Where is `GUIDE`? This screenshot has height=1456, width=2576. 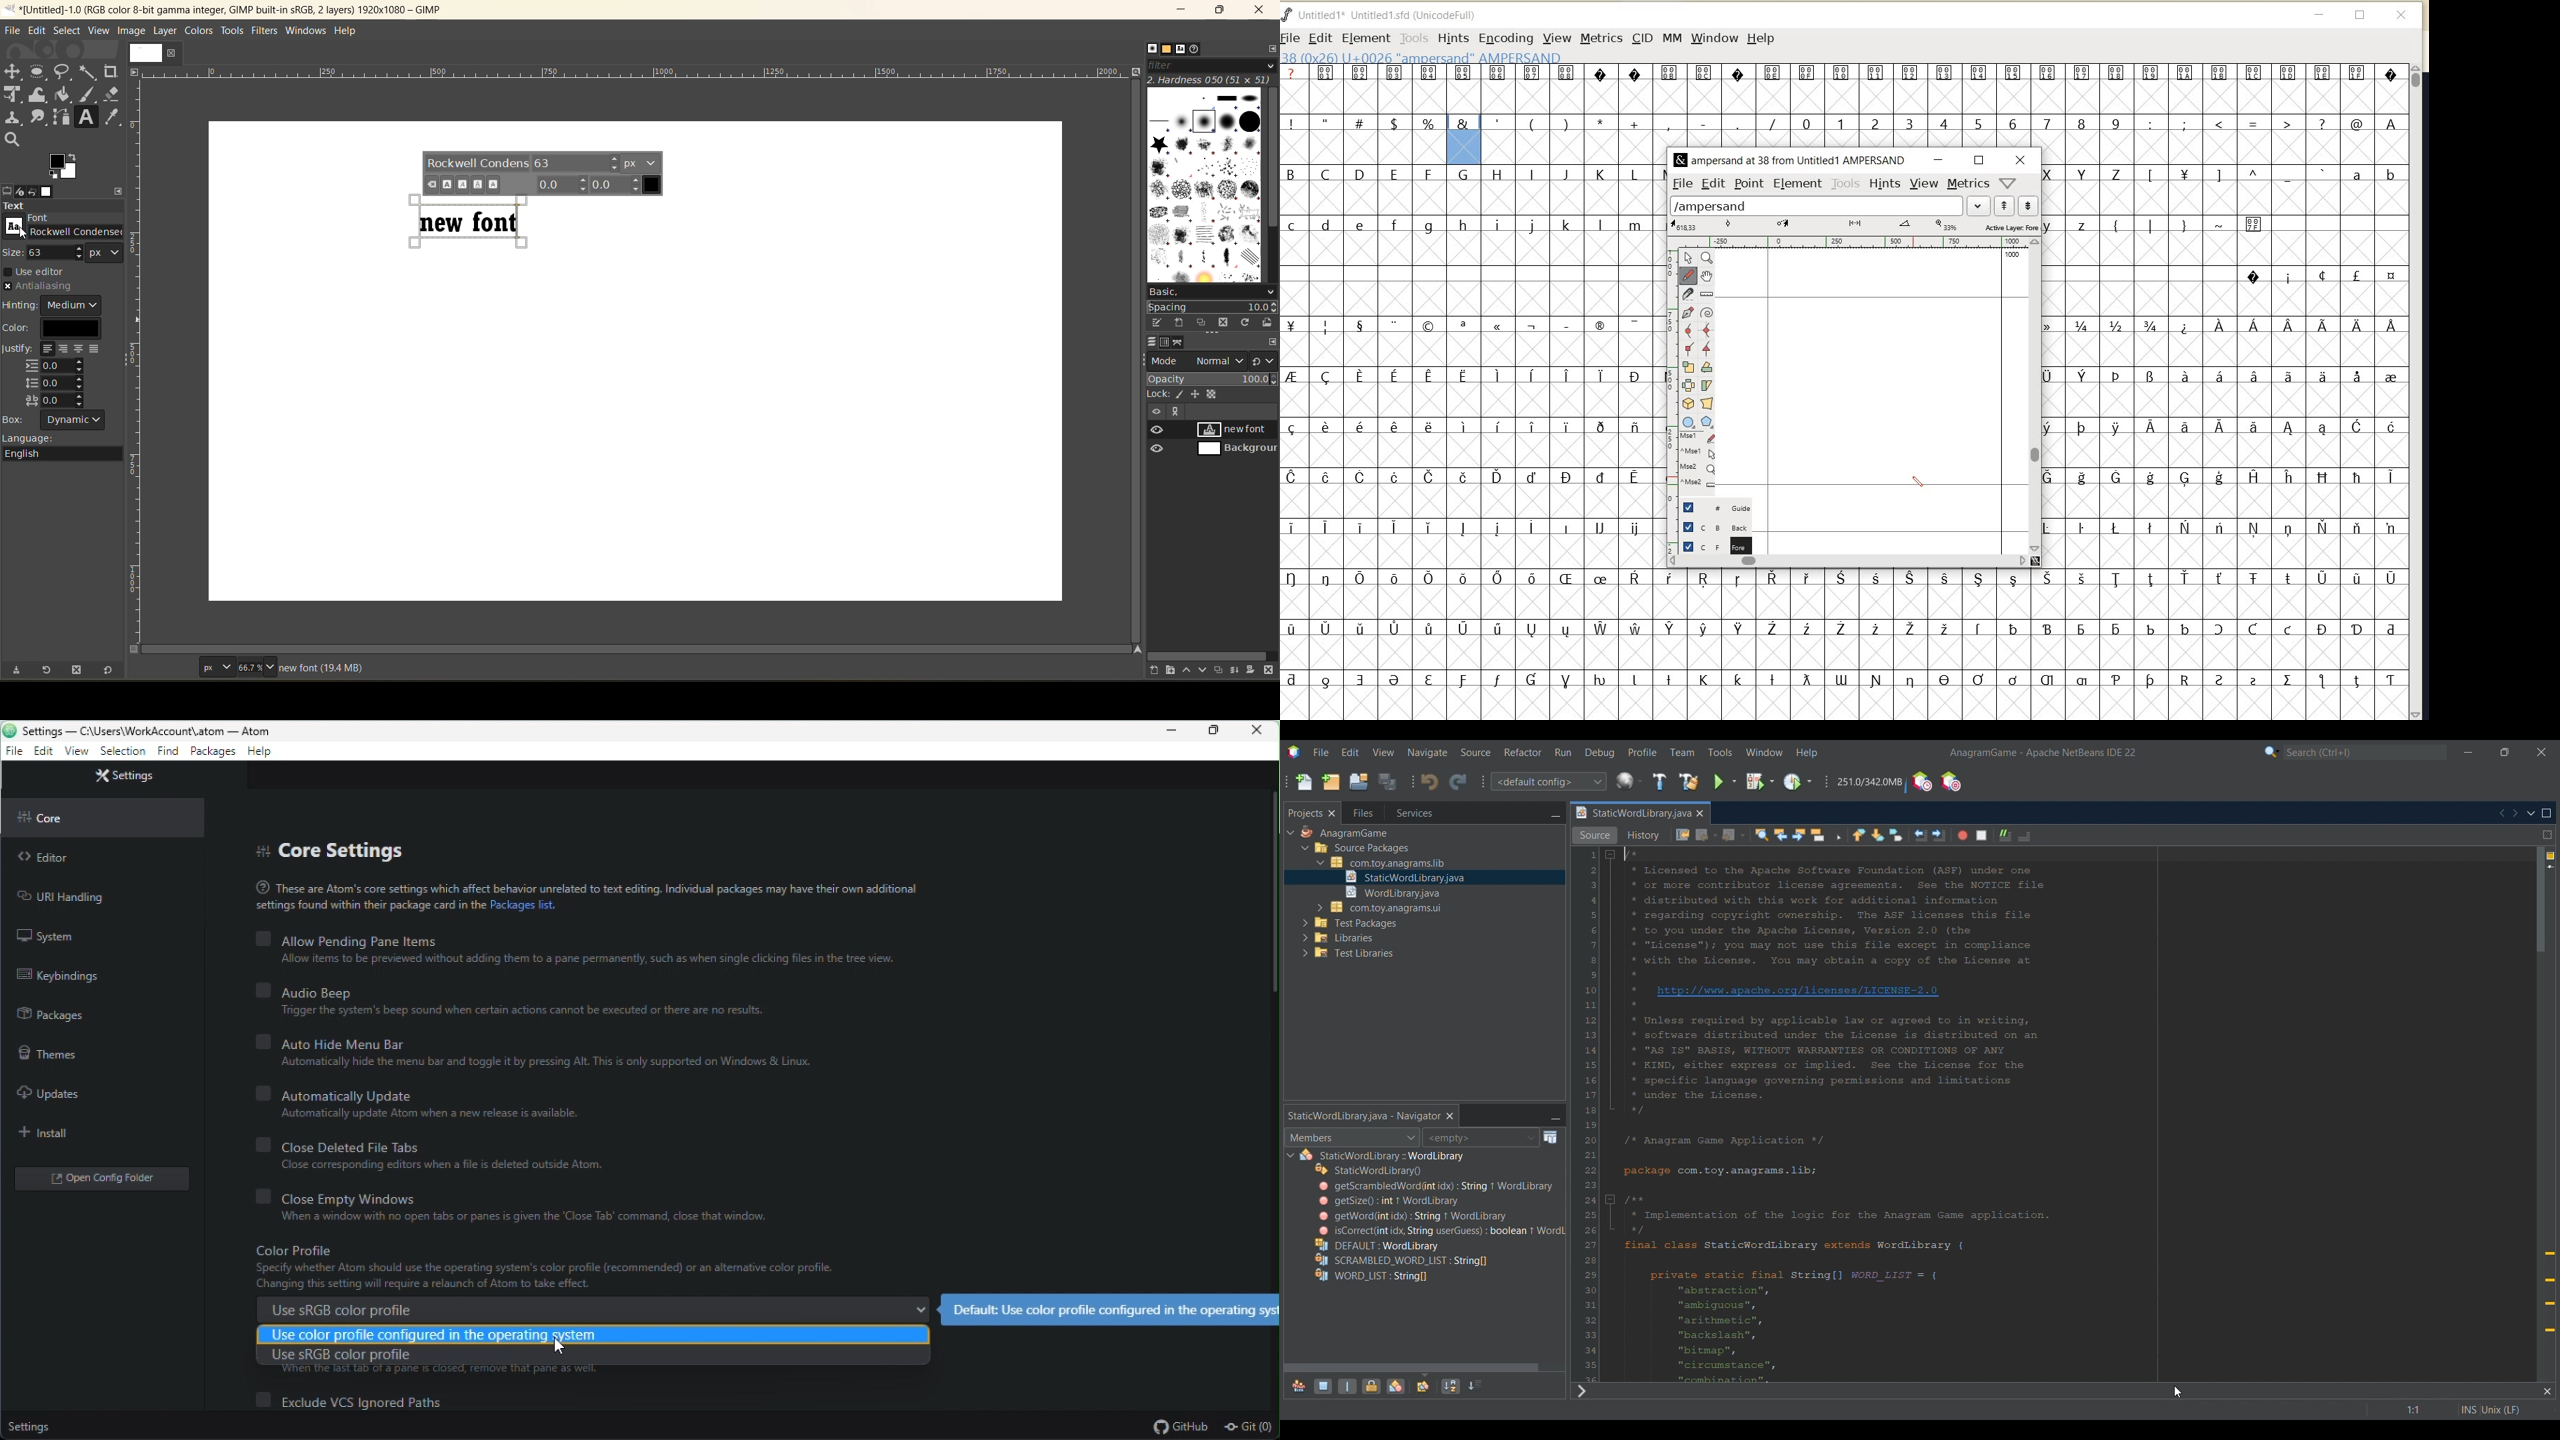
GUIDE is located at coordinates (1714, 507).